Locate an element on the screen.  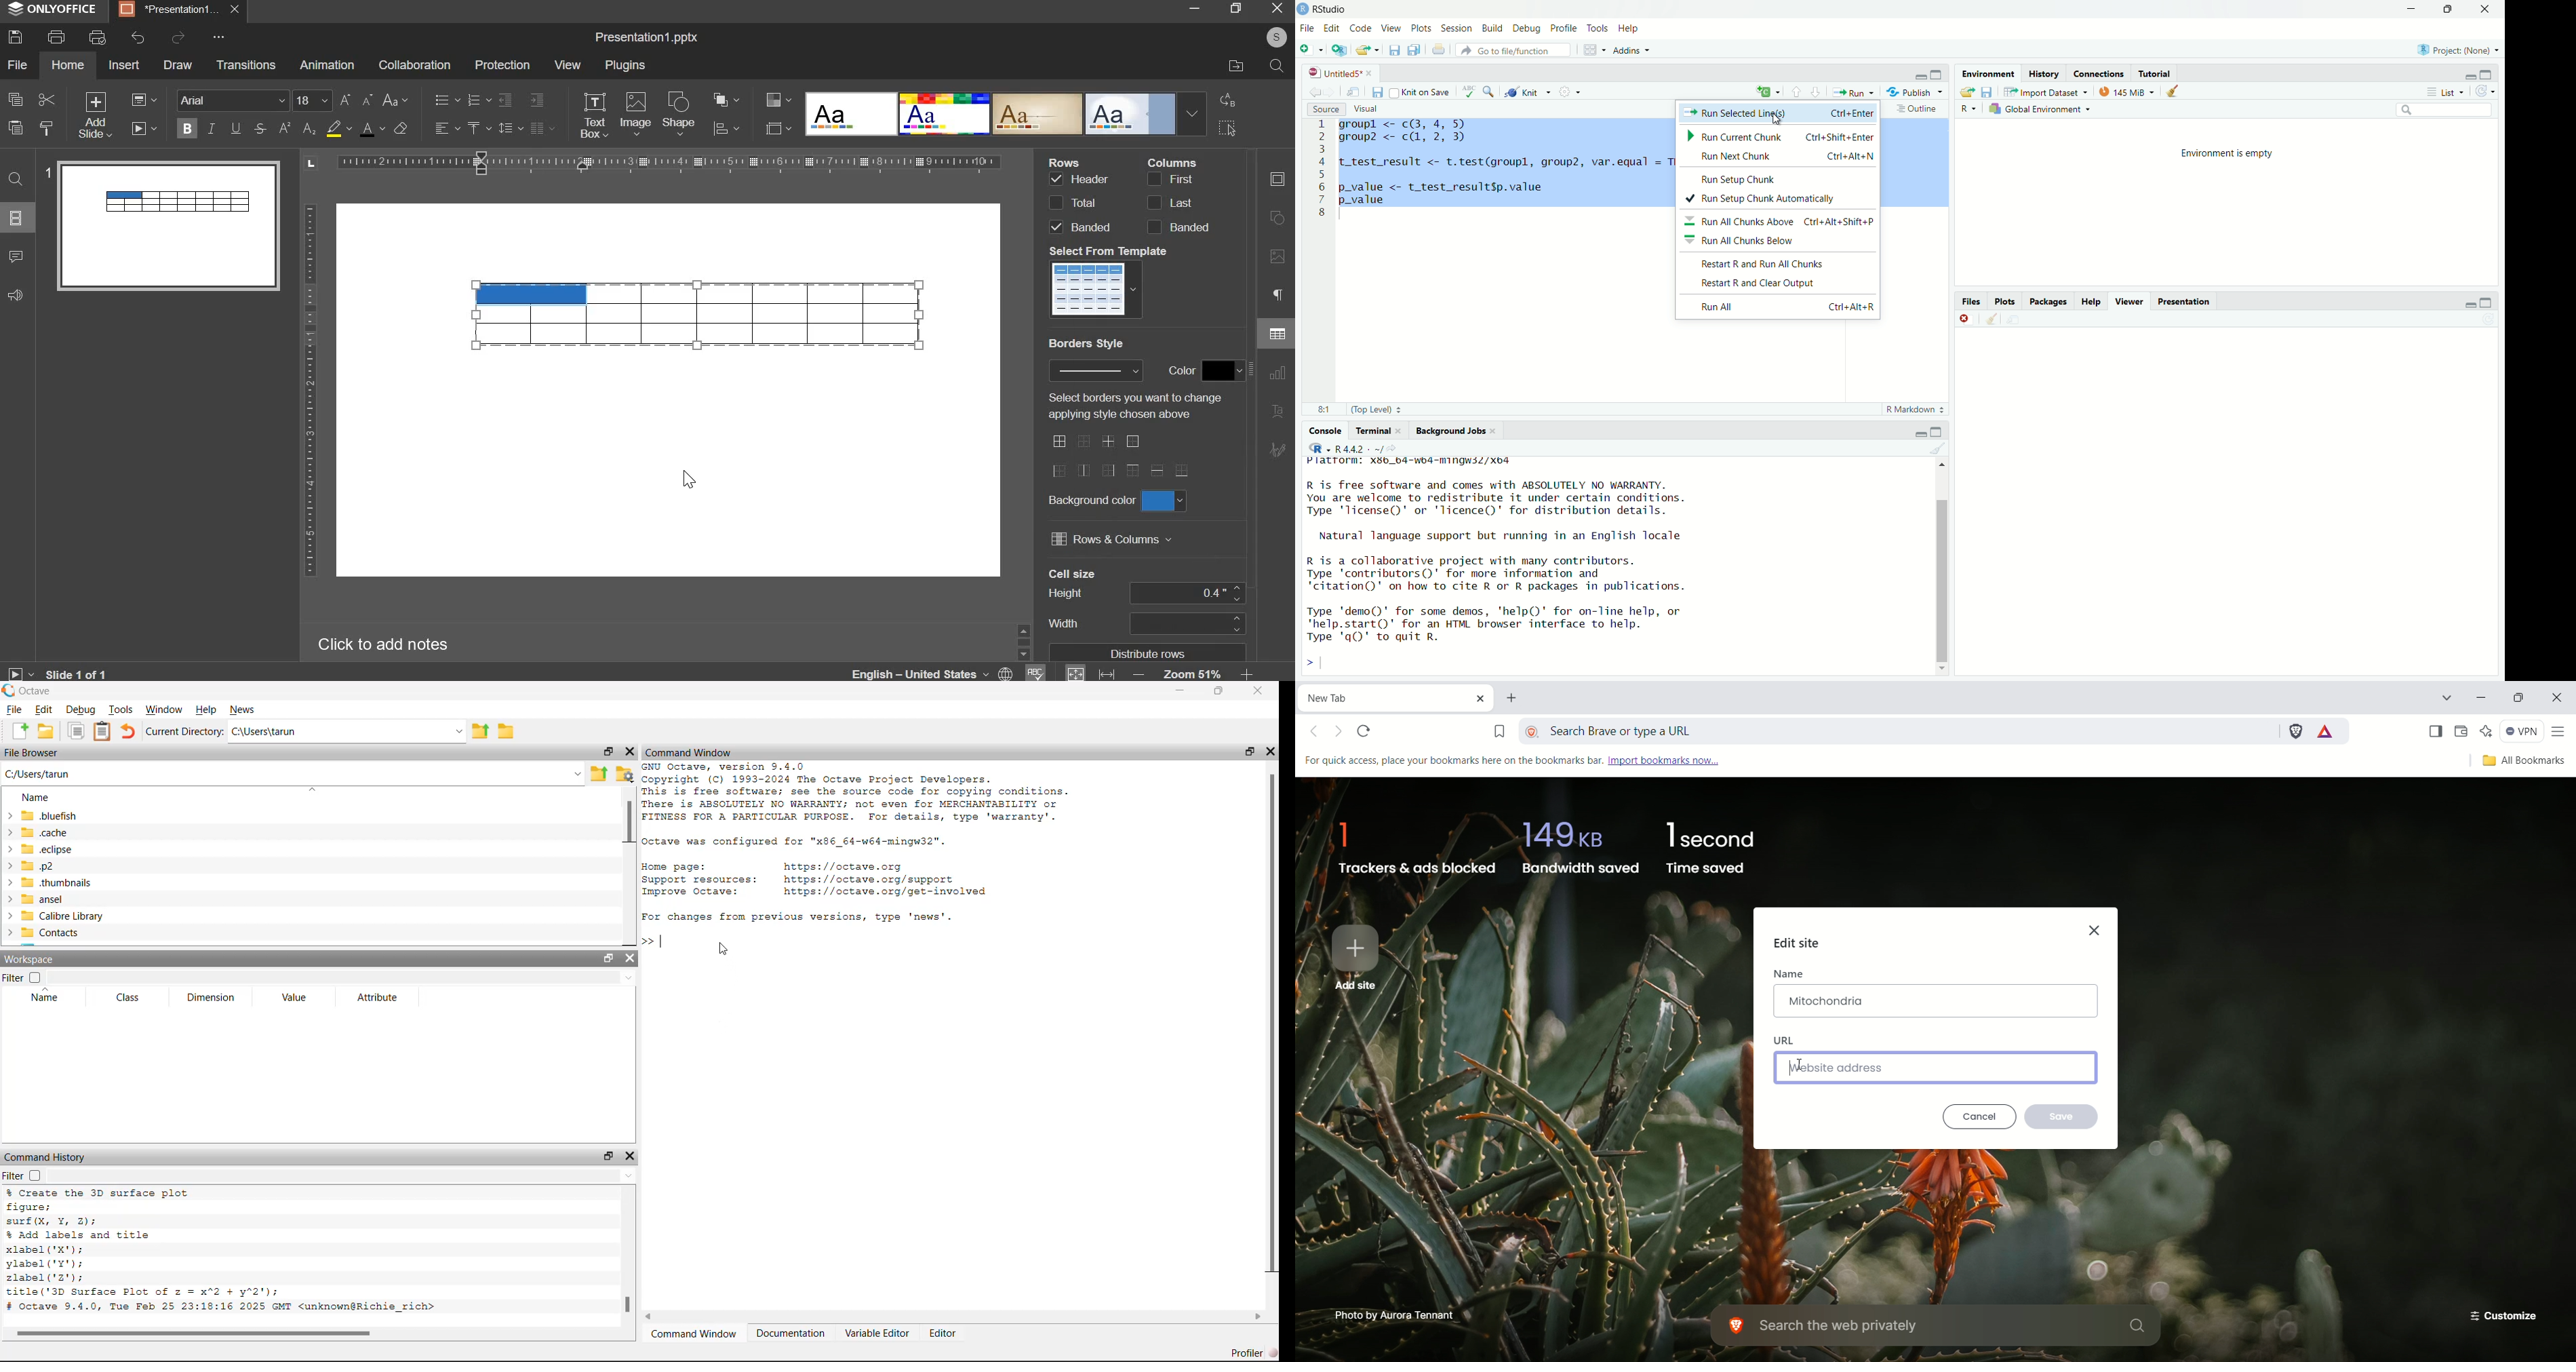
Home page: https: //octave.org
Support resources:  https://octave.org/support
Improve Octave: https: //octave.org/get-involved is located at coordinates (817, 879).